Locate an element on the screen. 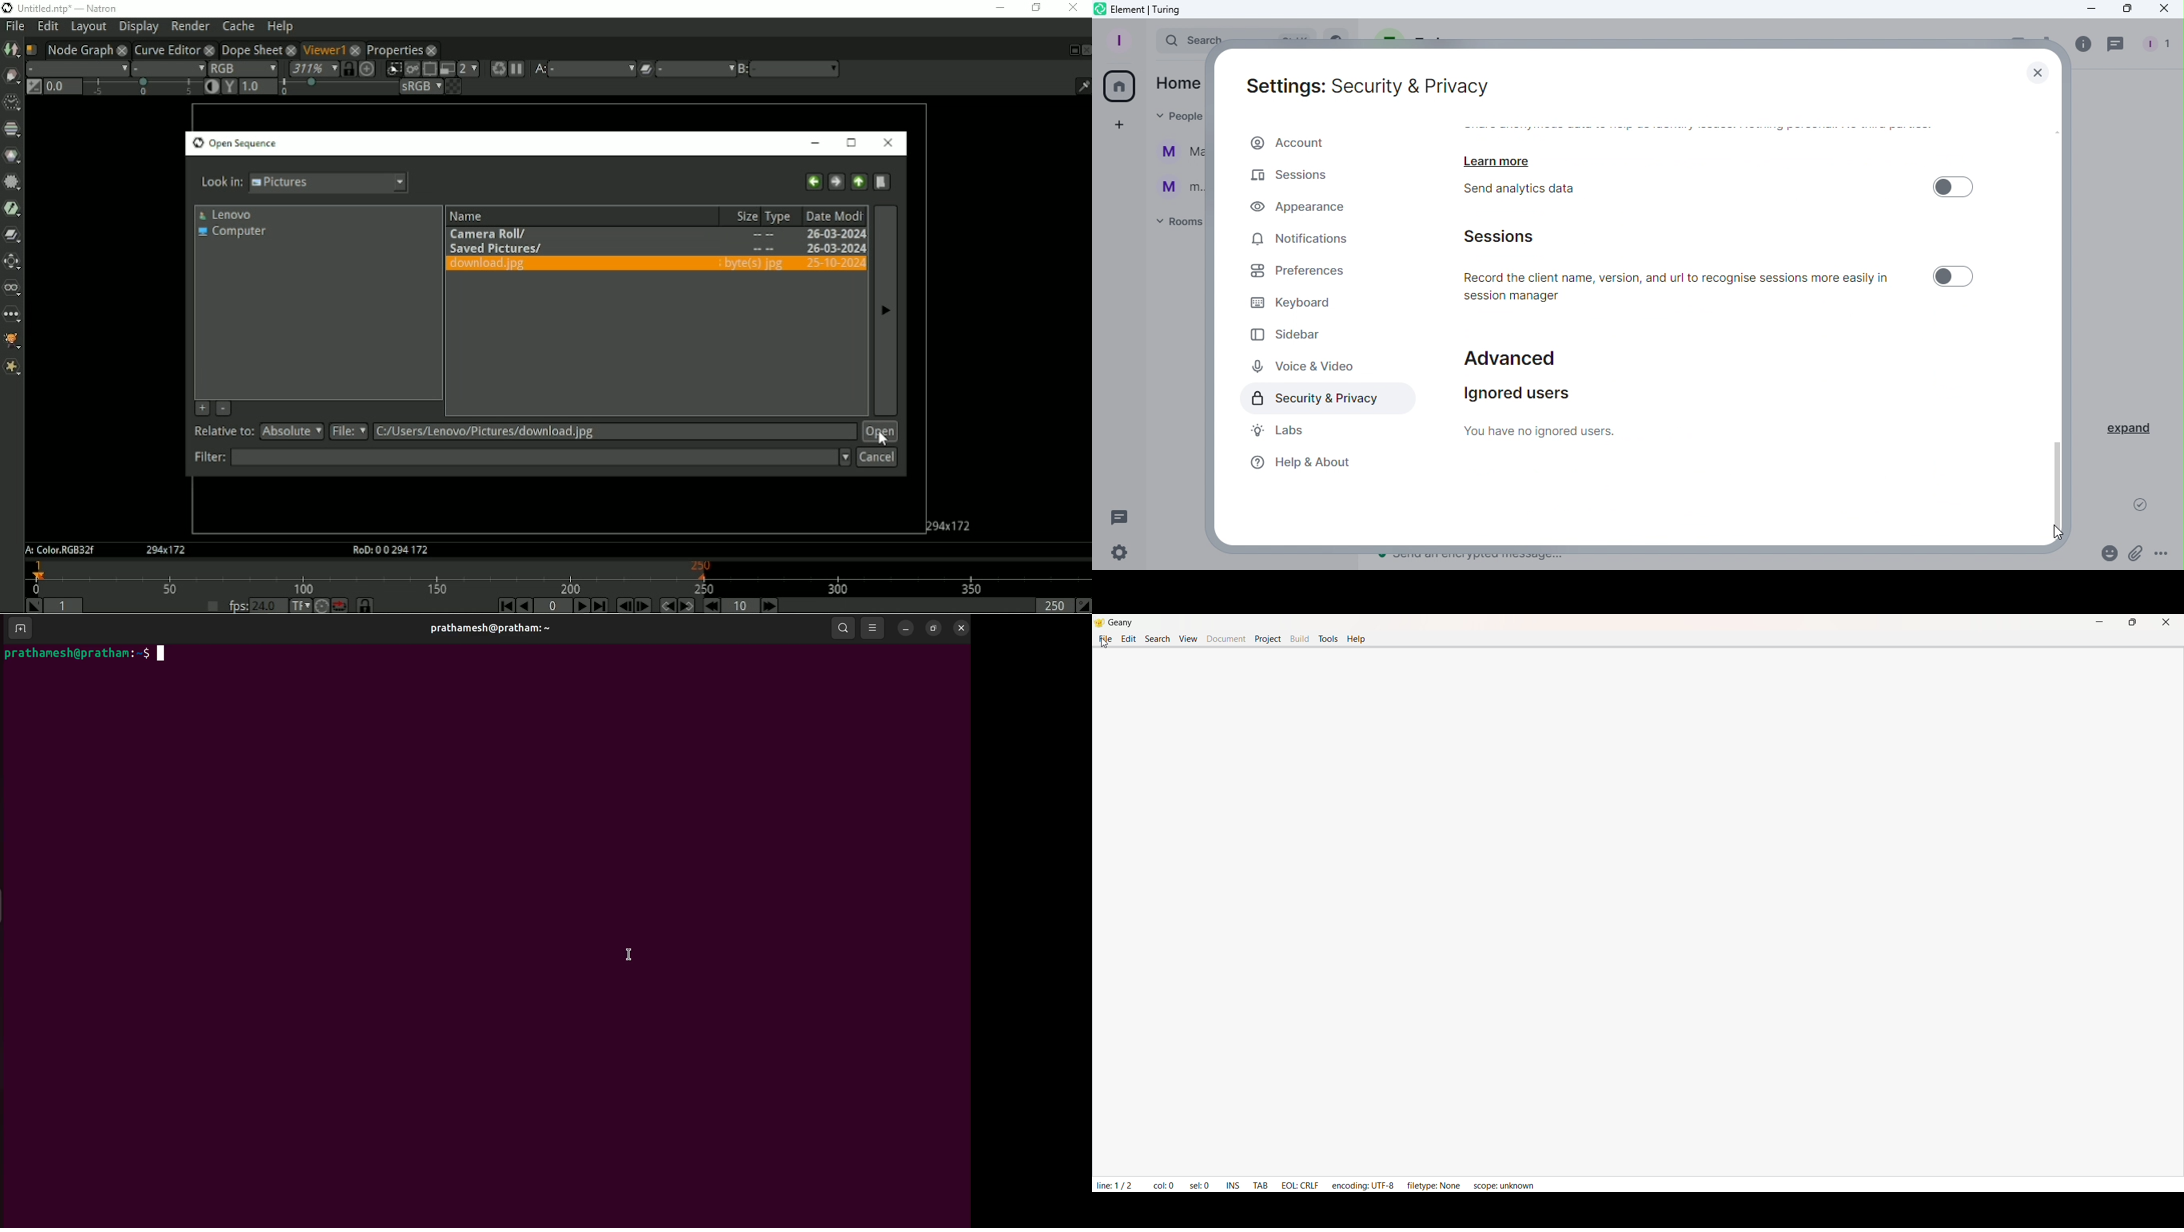  Close is located at coordinates (2039, 68).